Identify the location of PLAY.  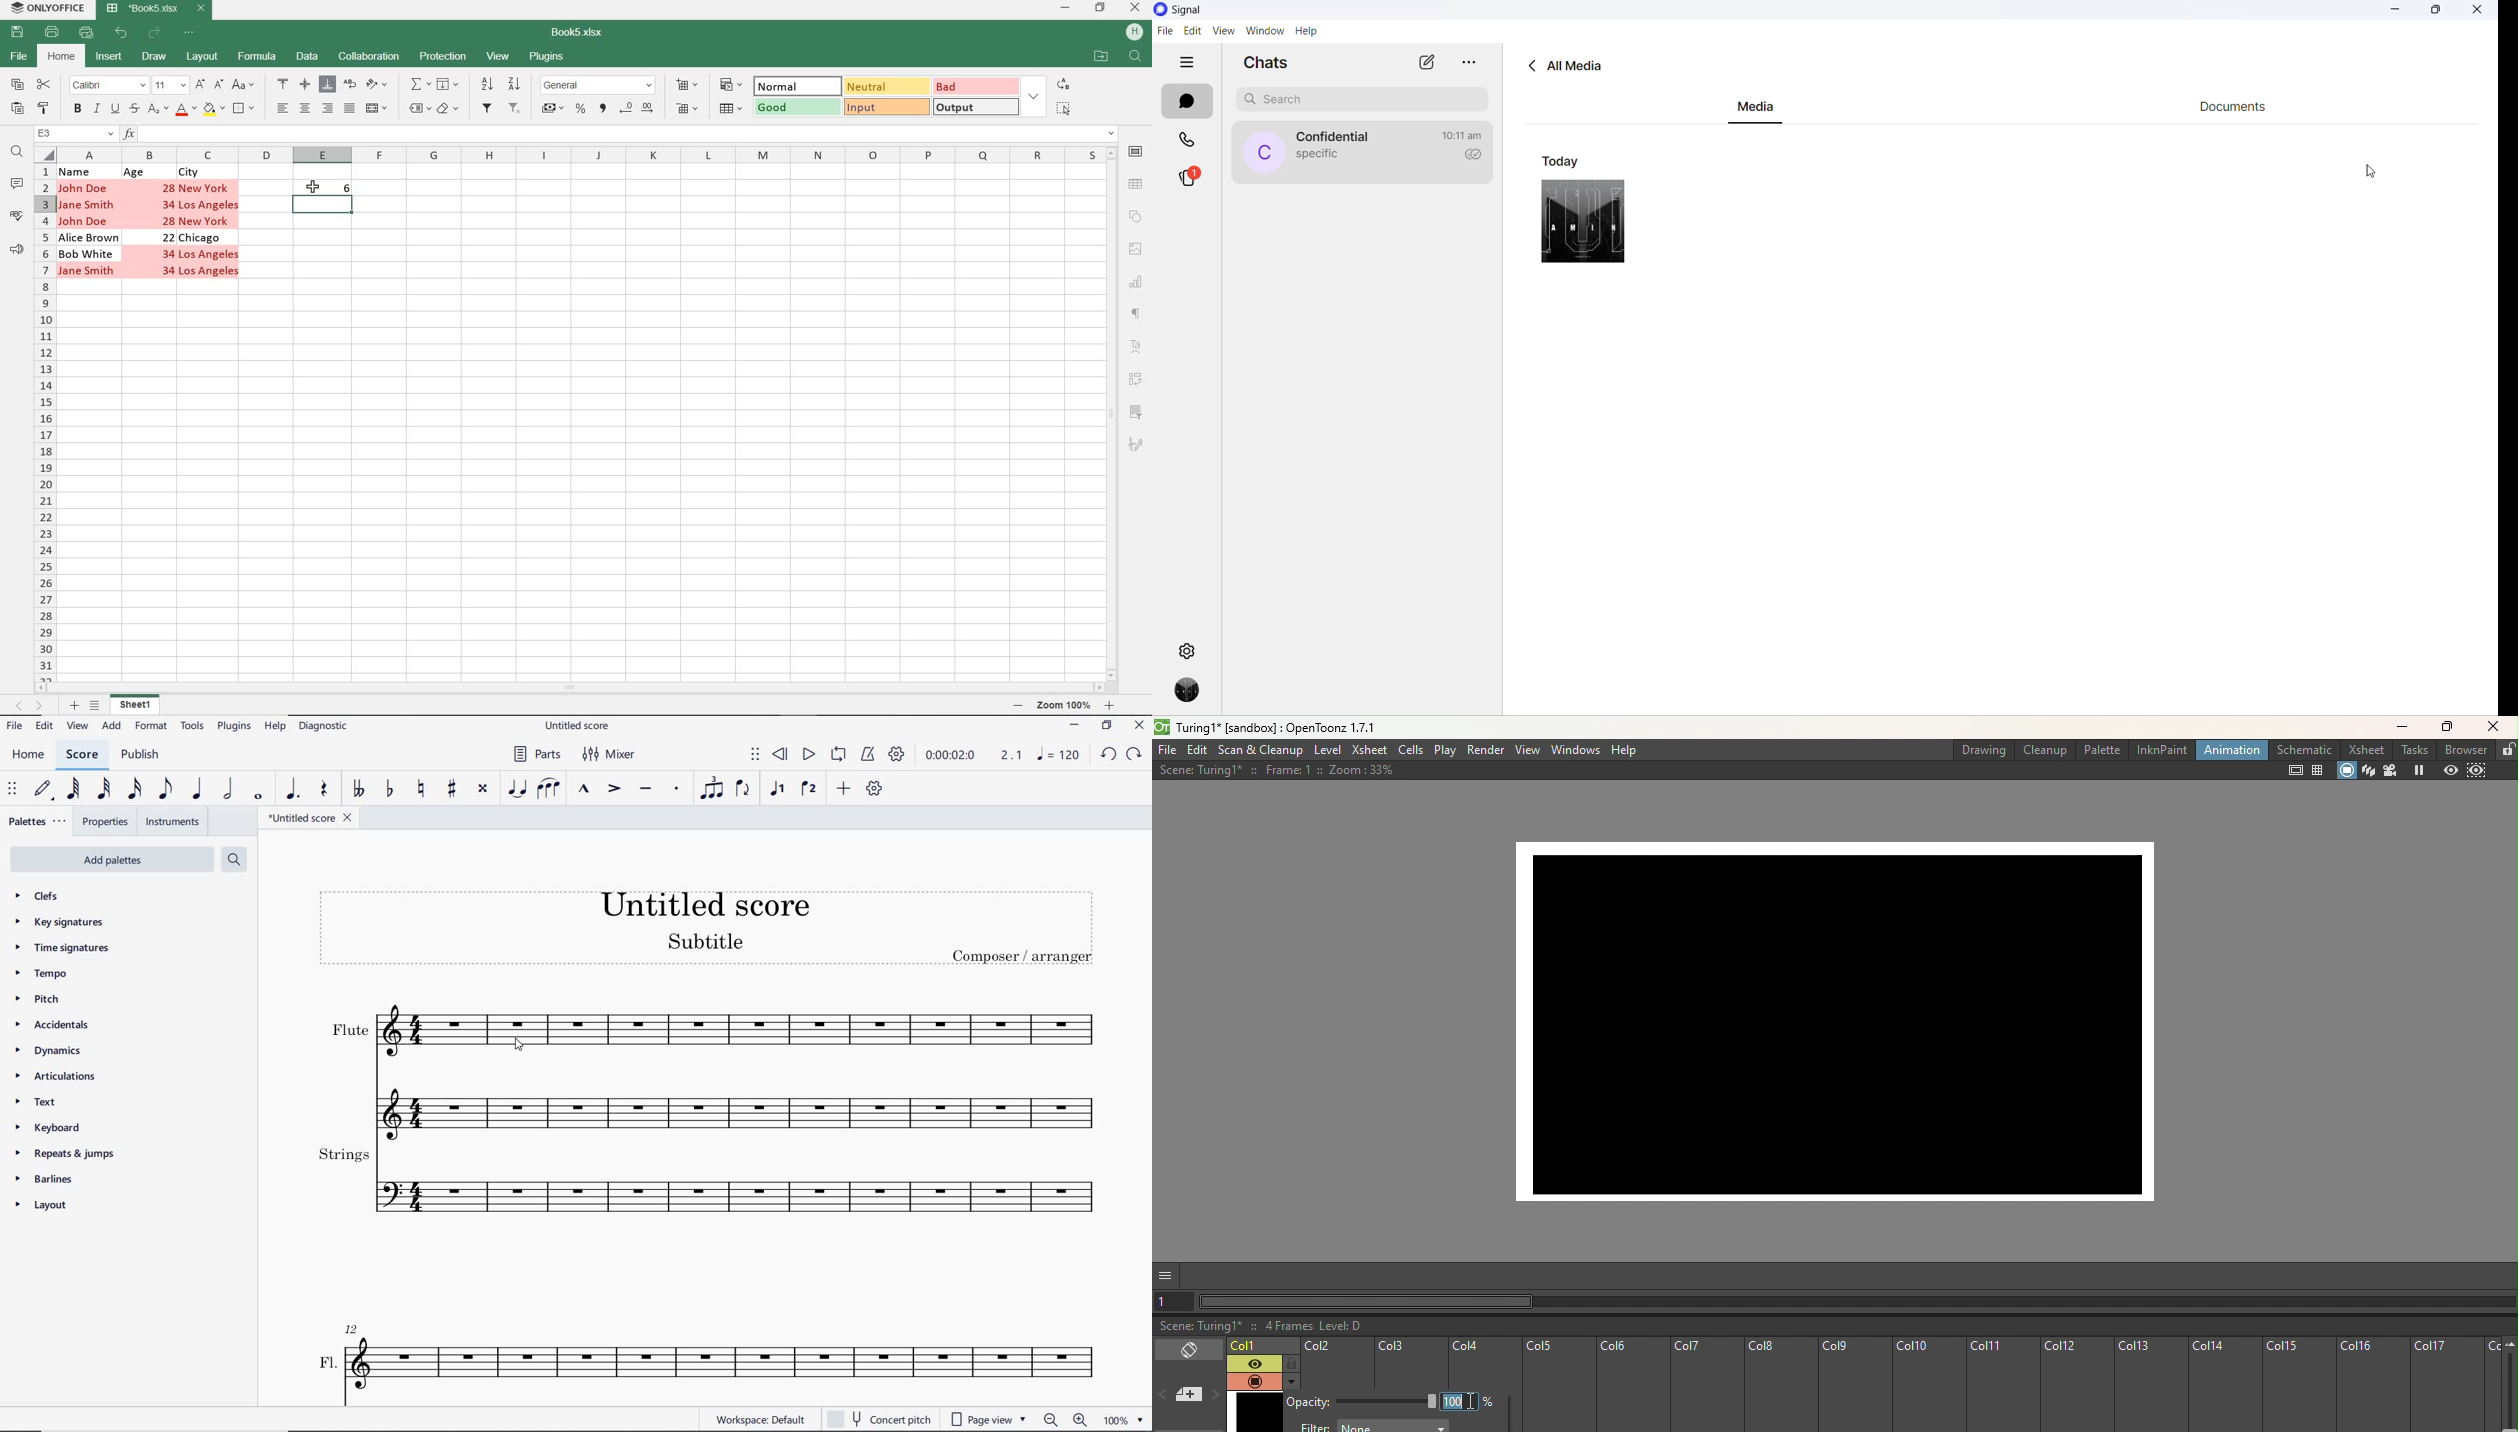
(806, 754).